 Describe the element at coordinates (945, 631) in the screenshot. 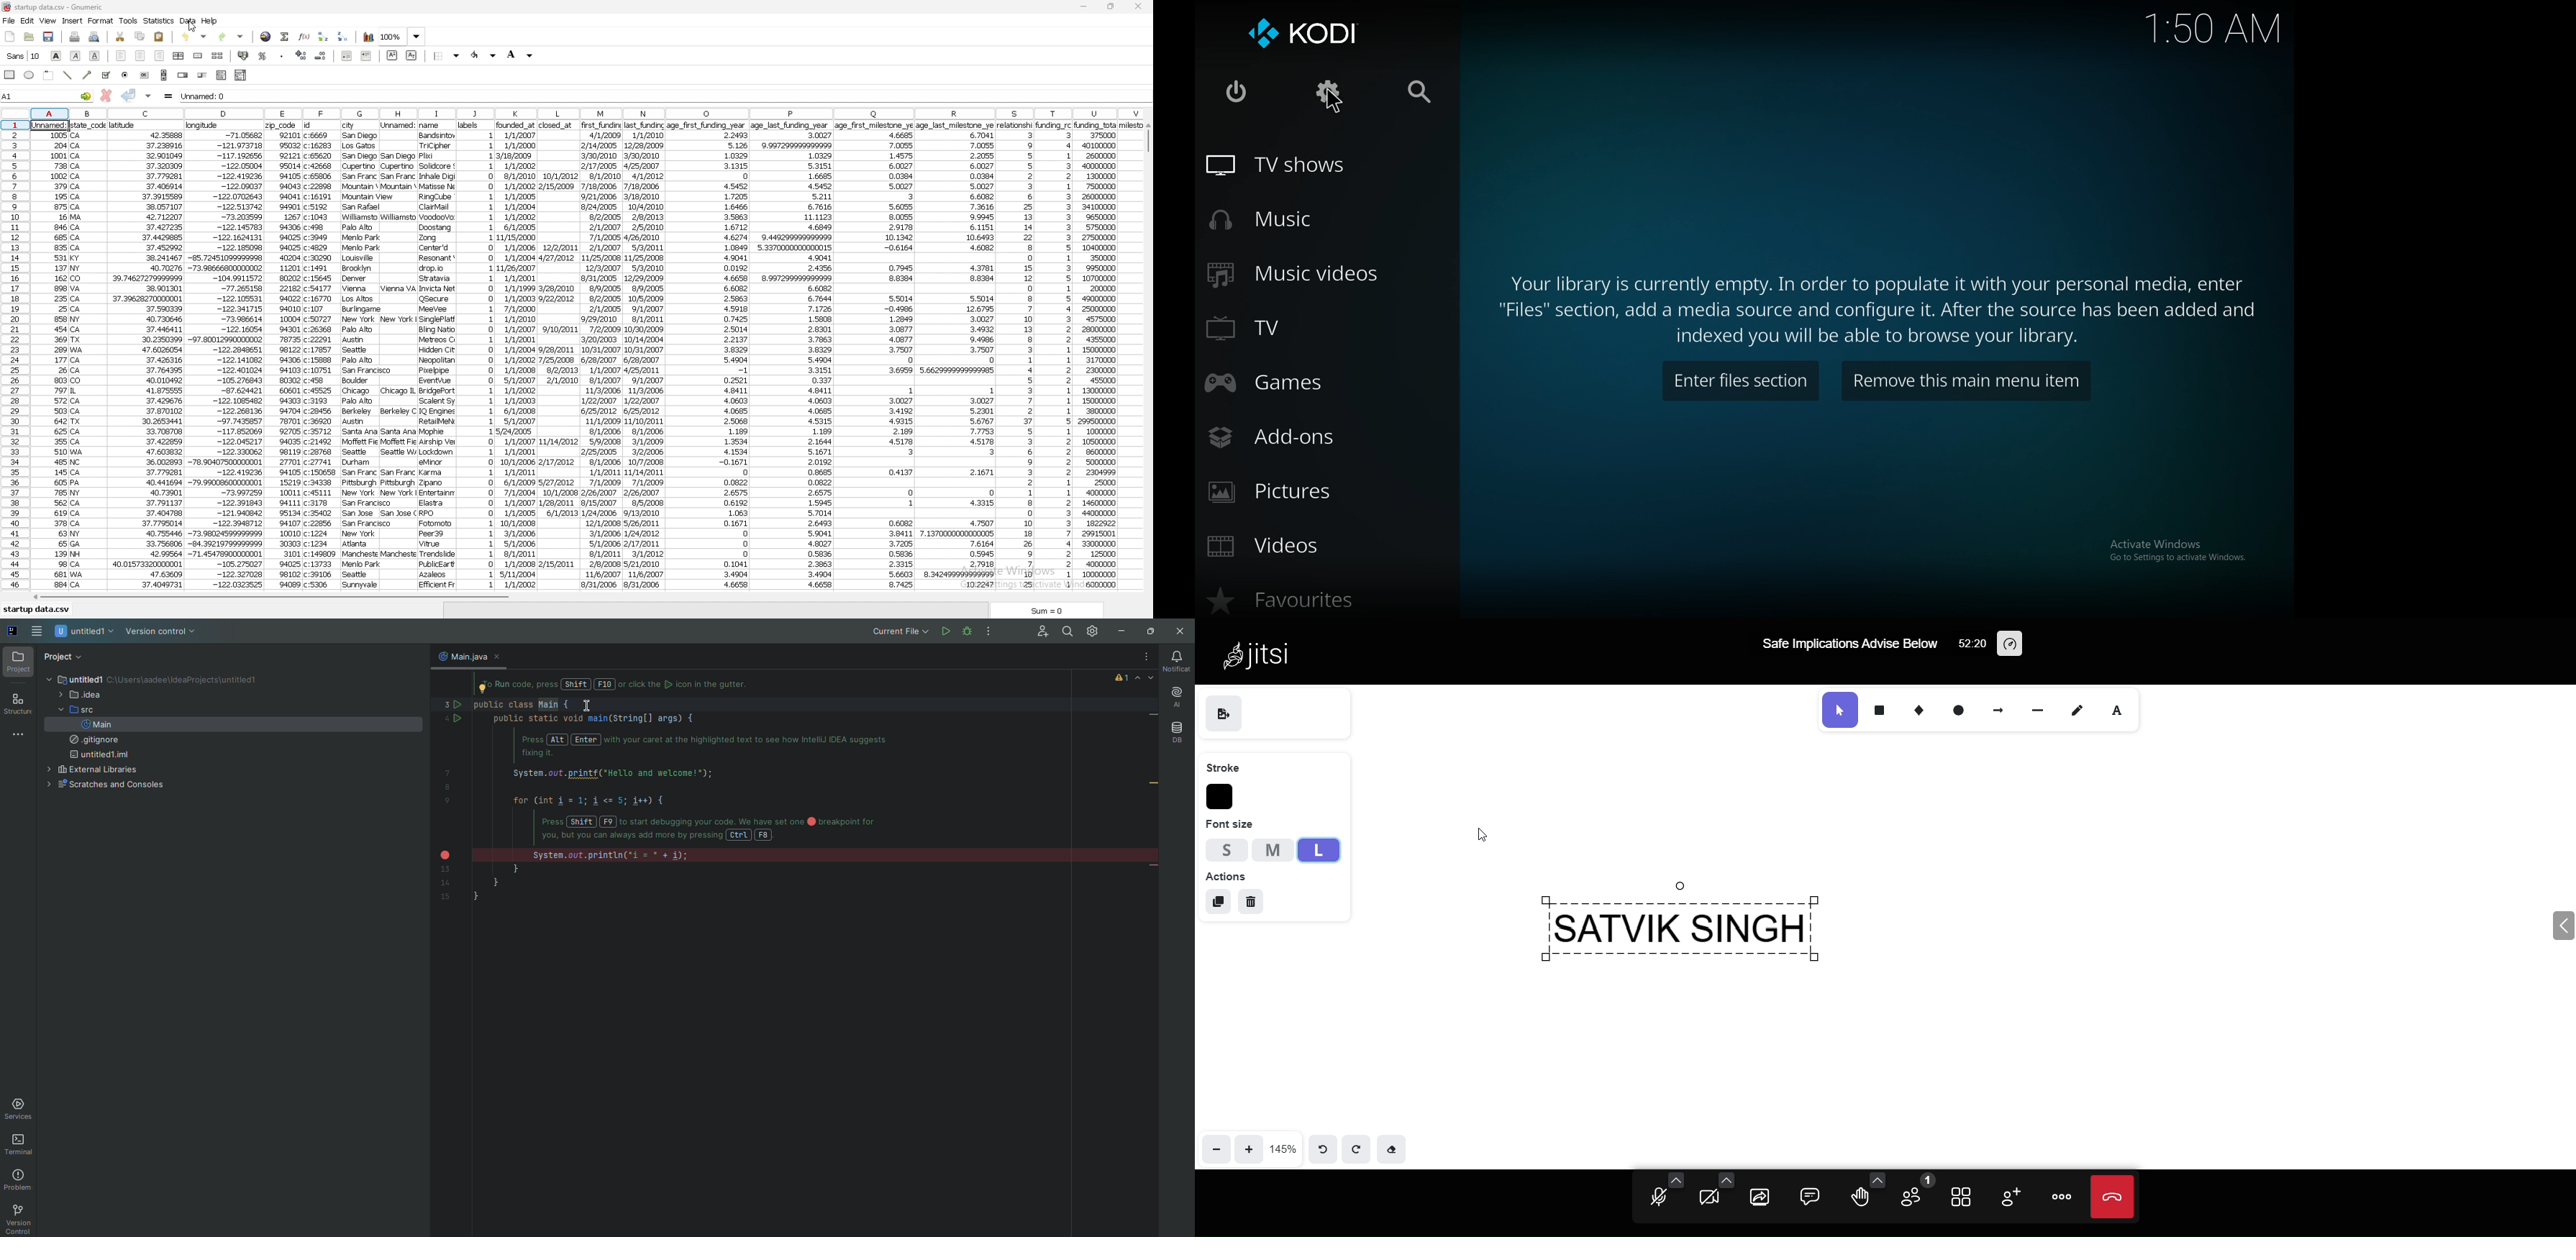

I see `Run Code` at that location.